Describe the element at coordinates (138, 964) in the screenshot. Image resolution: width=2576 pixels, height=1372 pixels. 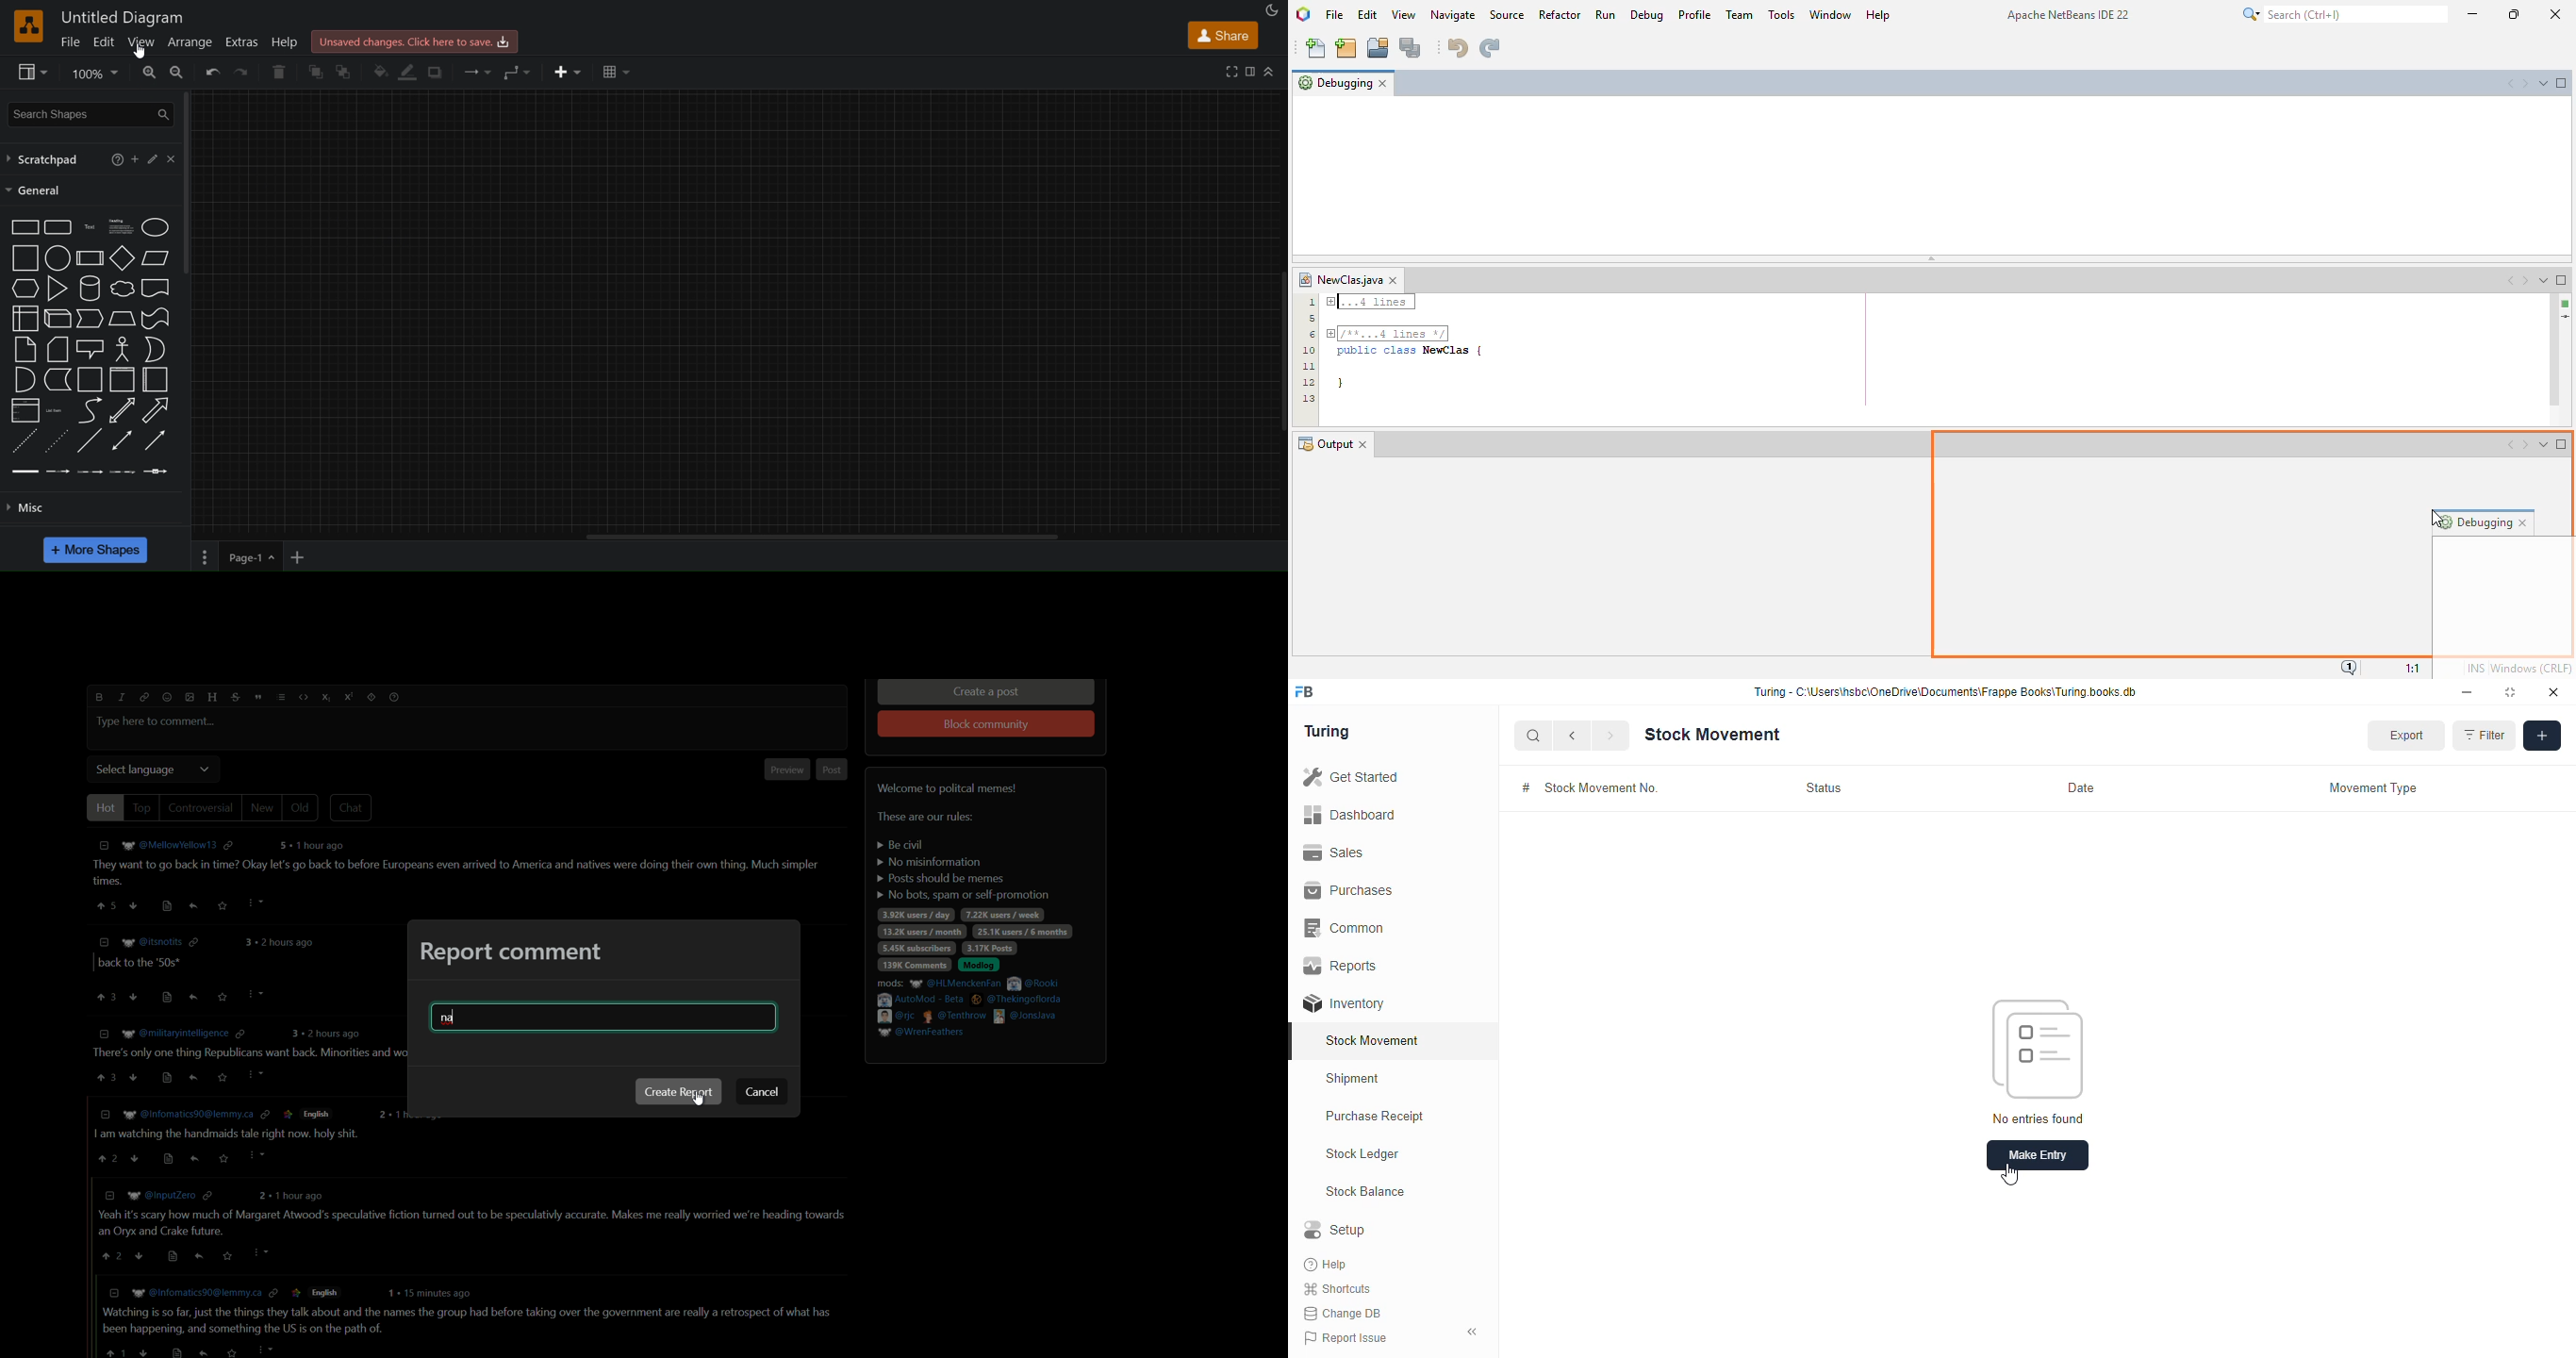
I see `comment-2` at that location.